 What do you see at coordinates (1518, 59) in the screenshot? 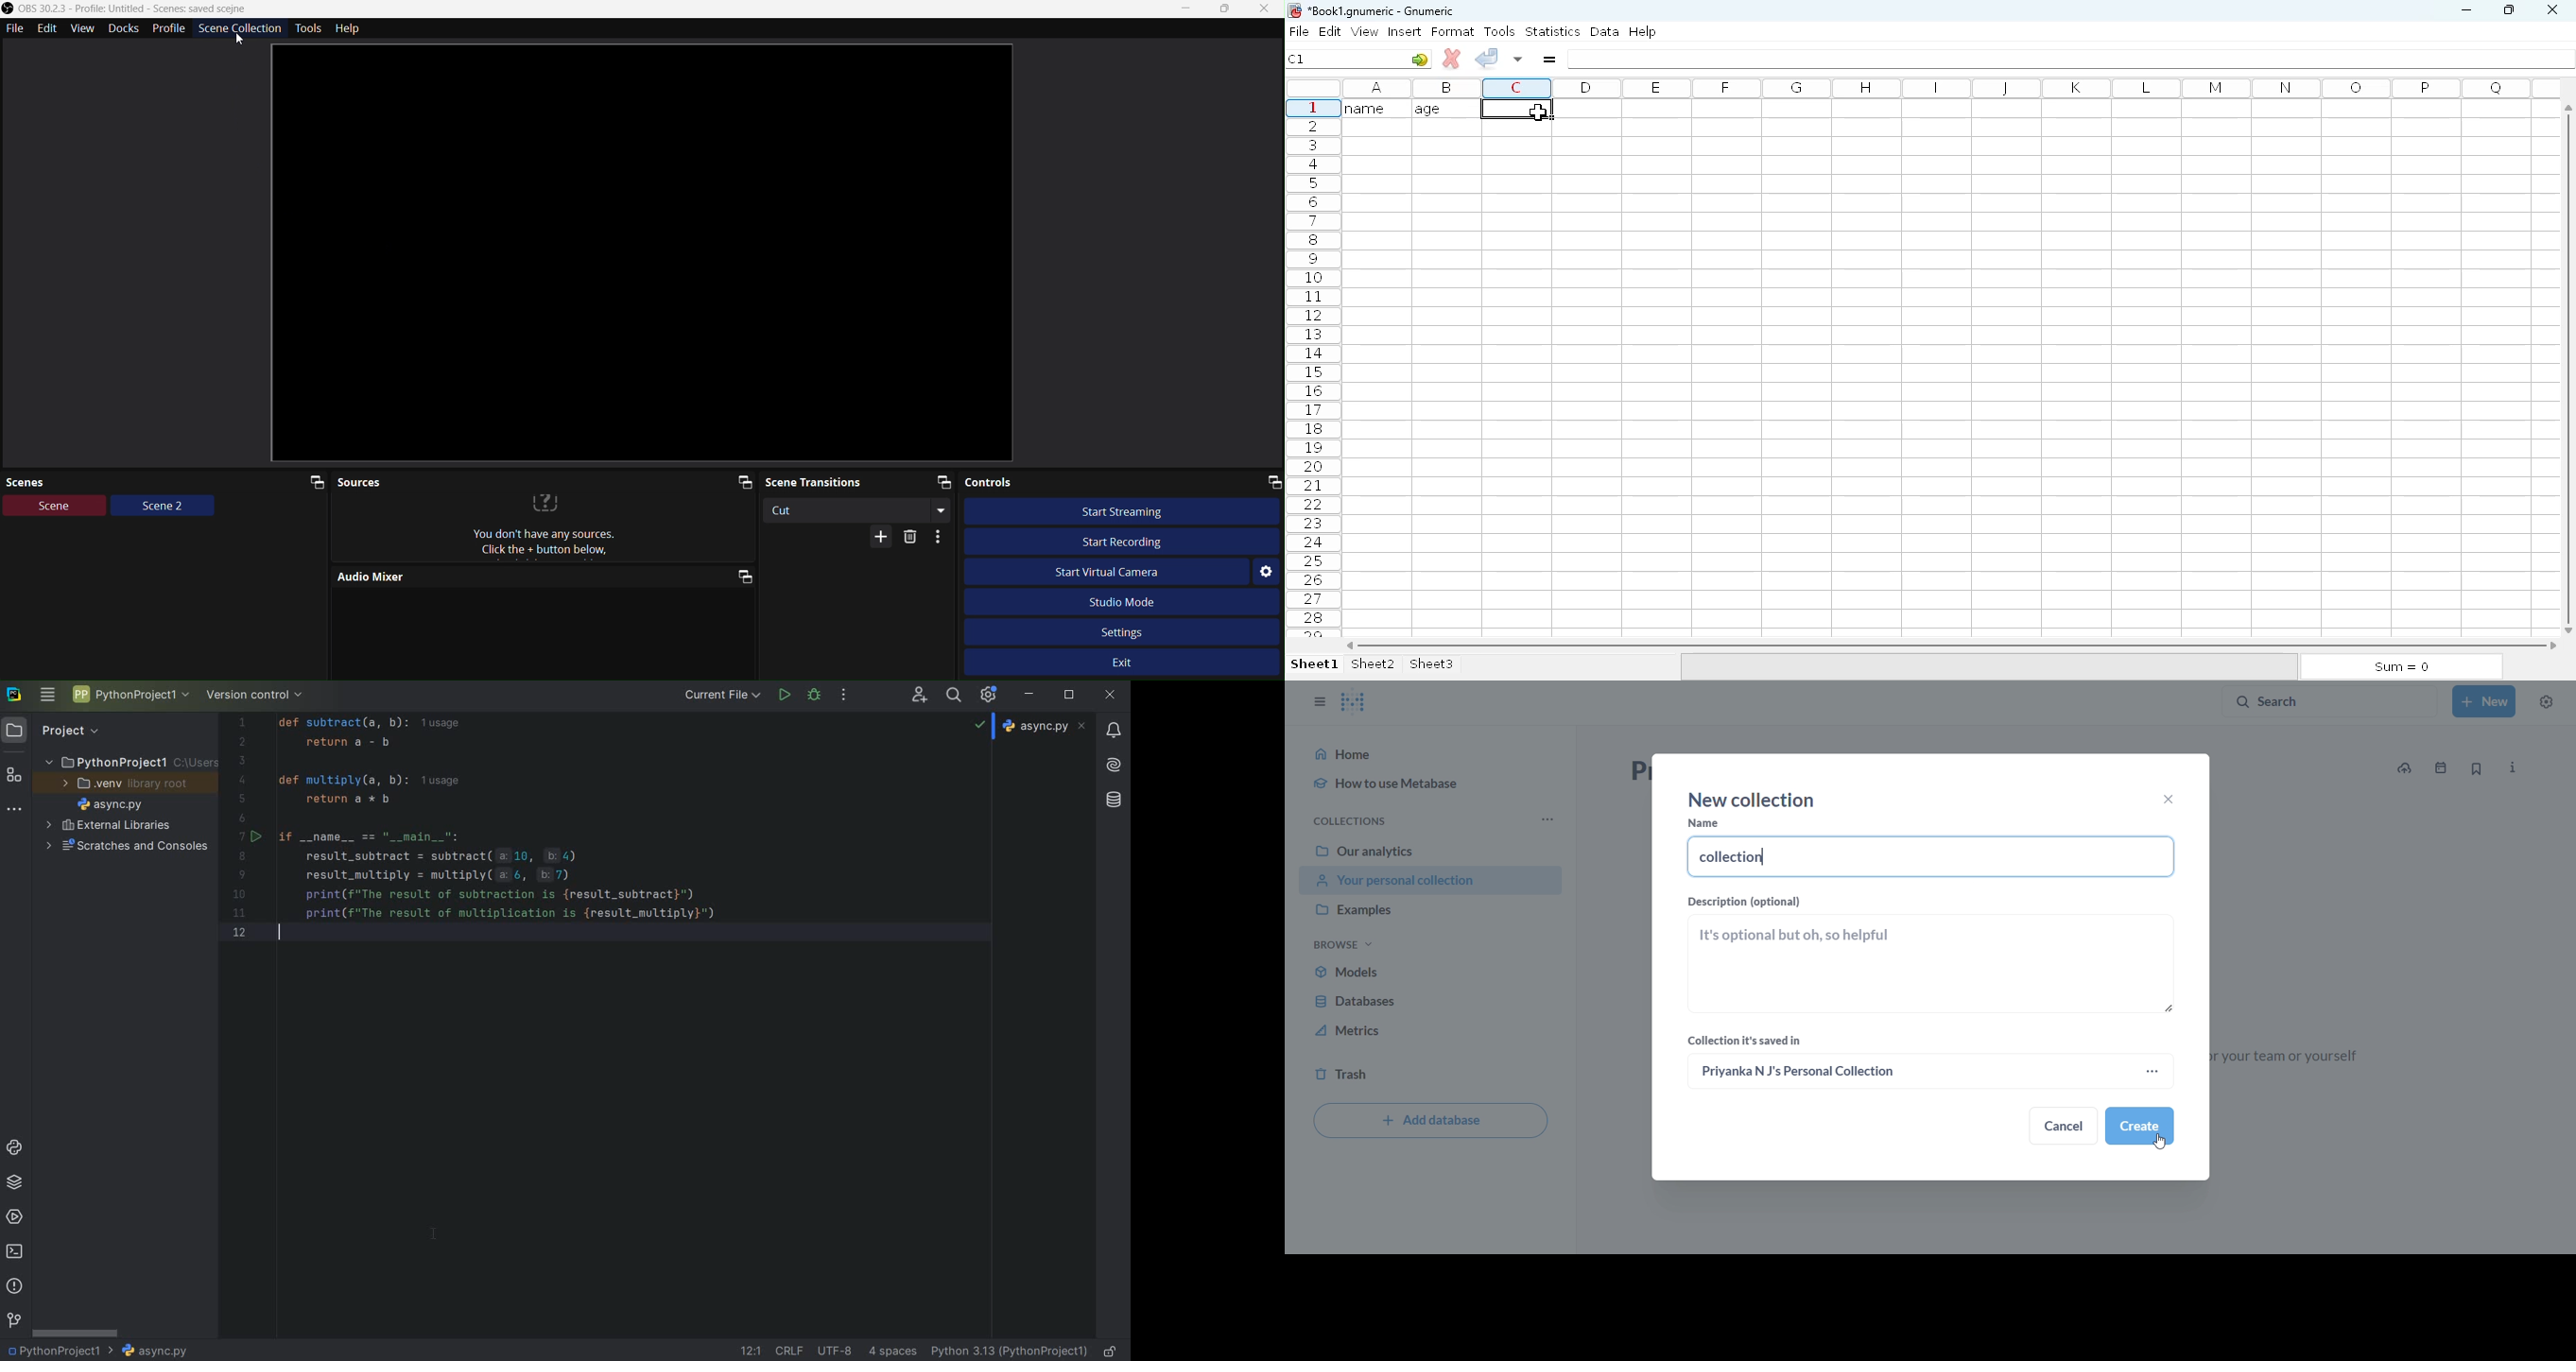
I see `accept change in multiple cells` at bounding box center [1518, 59].